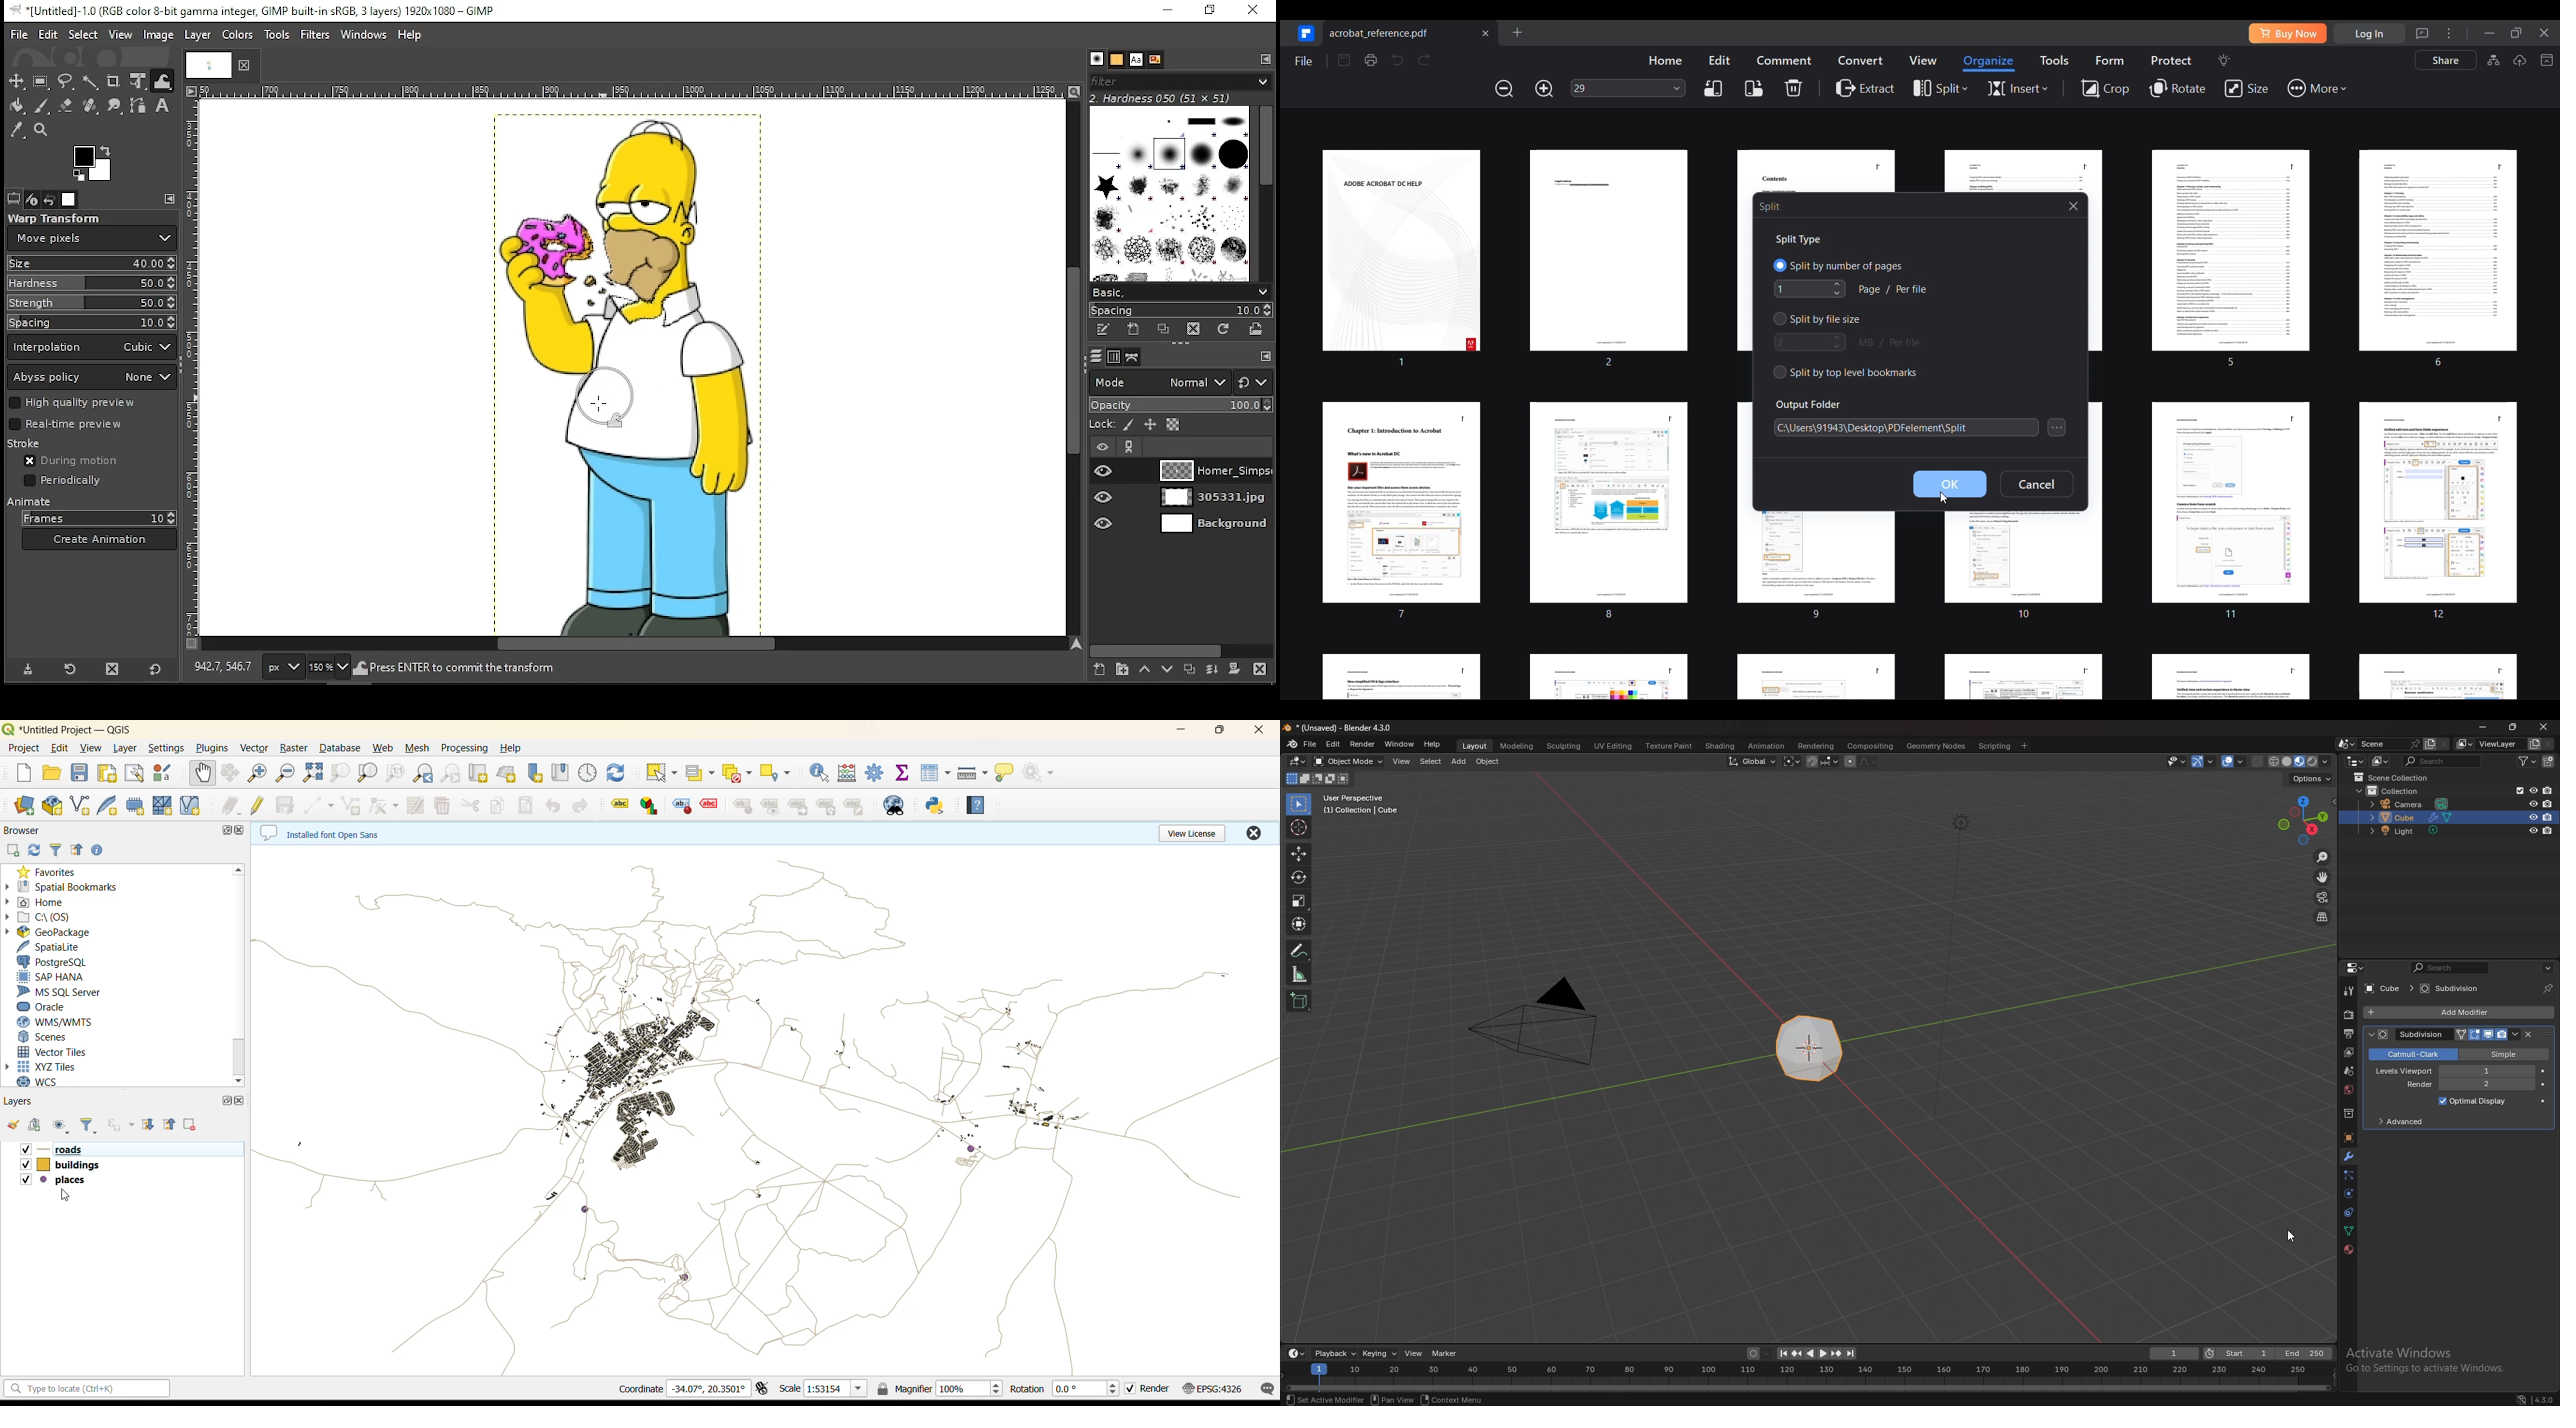 The height and width of the screenshot is (1428, 2576). What do you see at coordinates (896, 806) in the screenshot?
I see `metasearch` at bounding box center [896, 806].